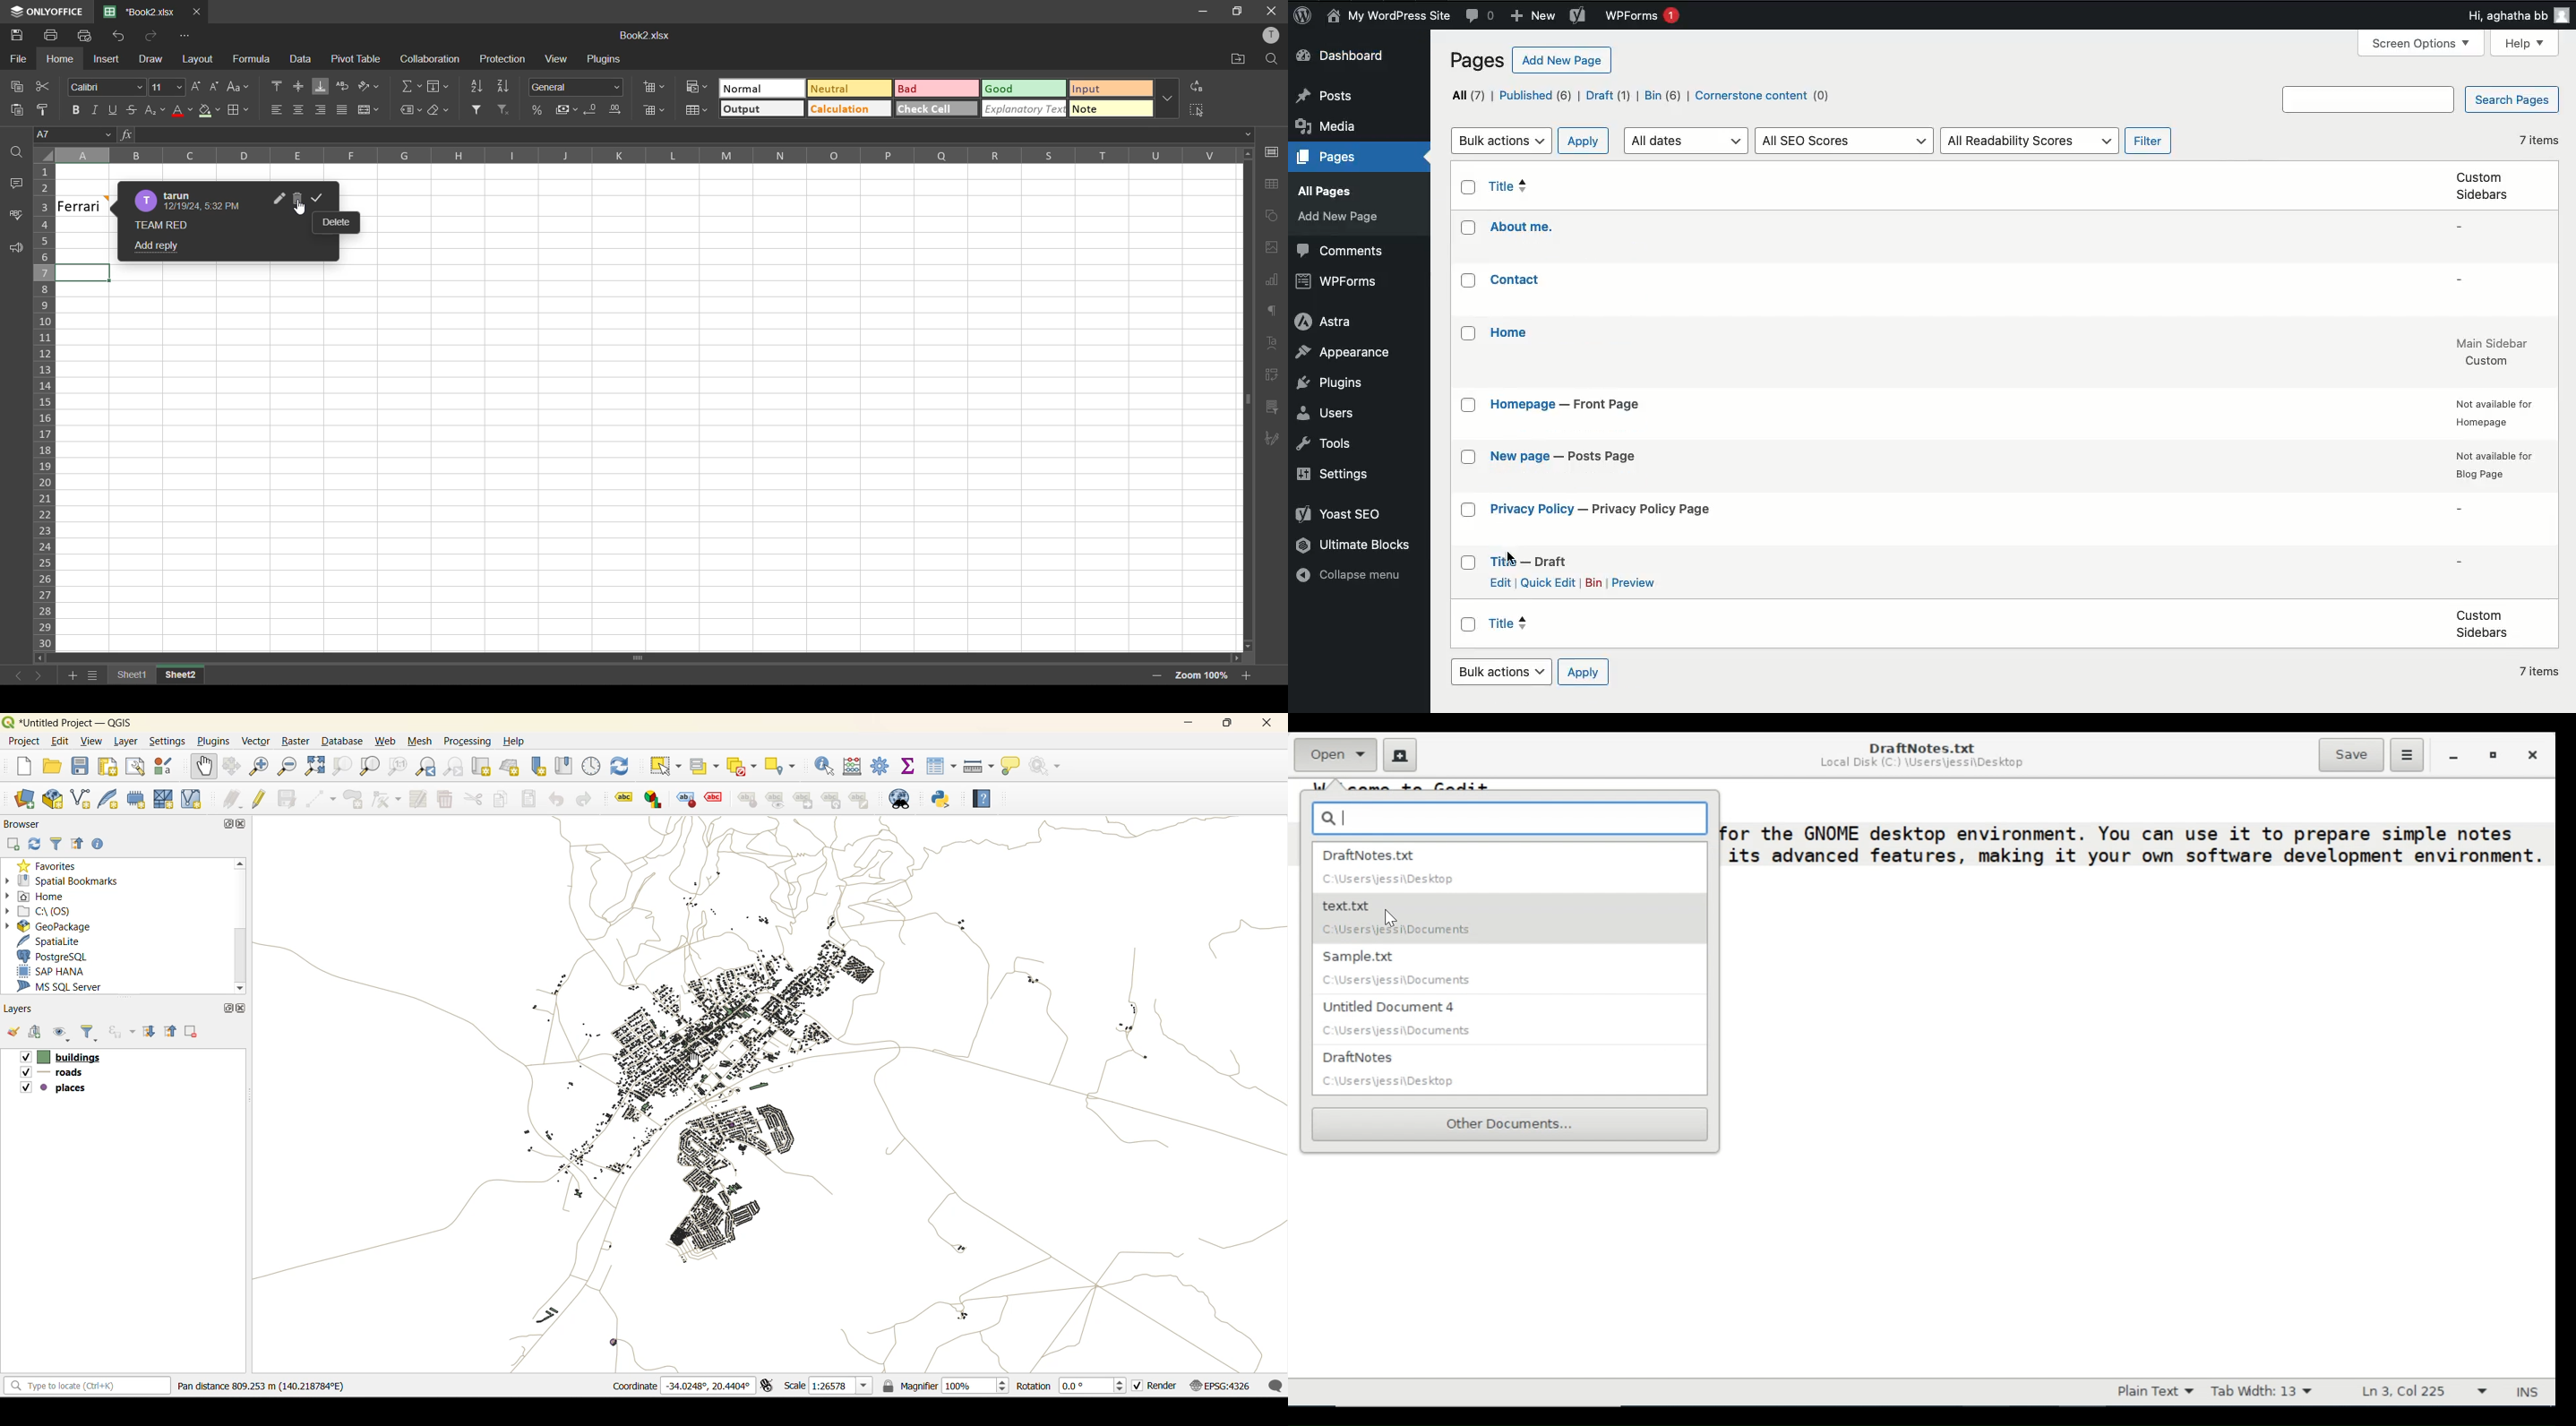  I want to click on add, so click(11, 844).